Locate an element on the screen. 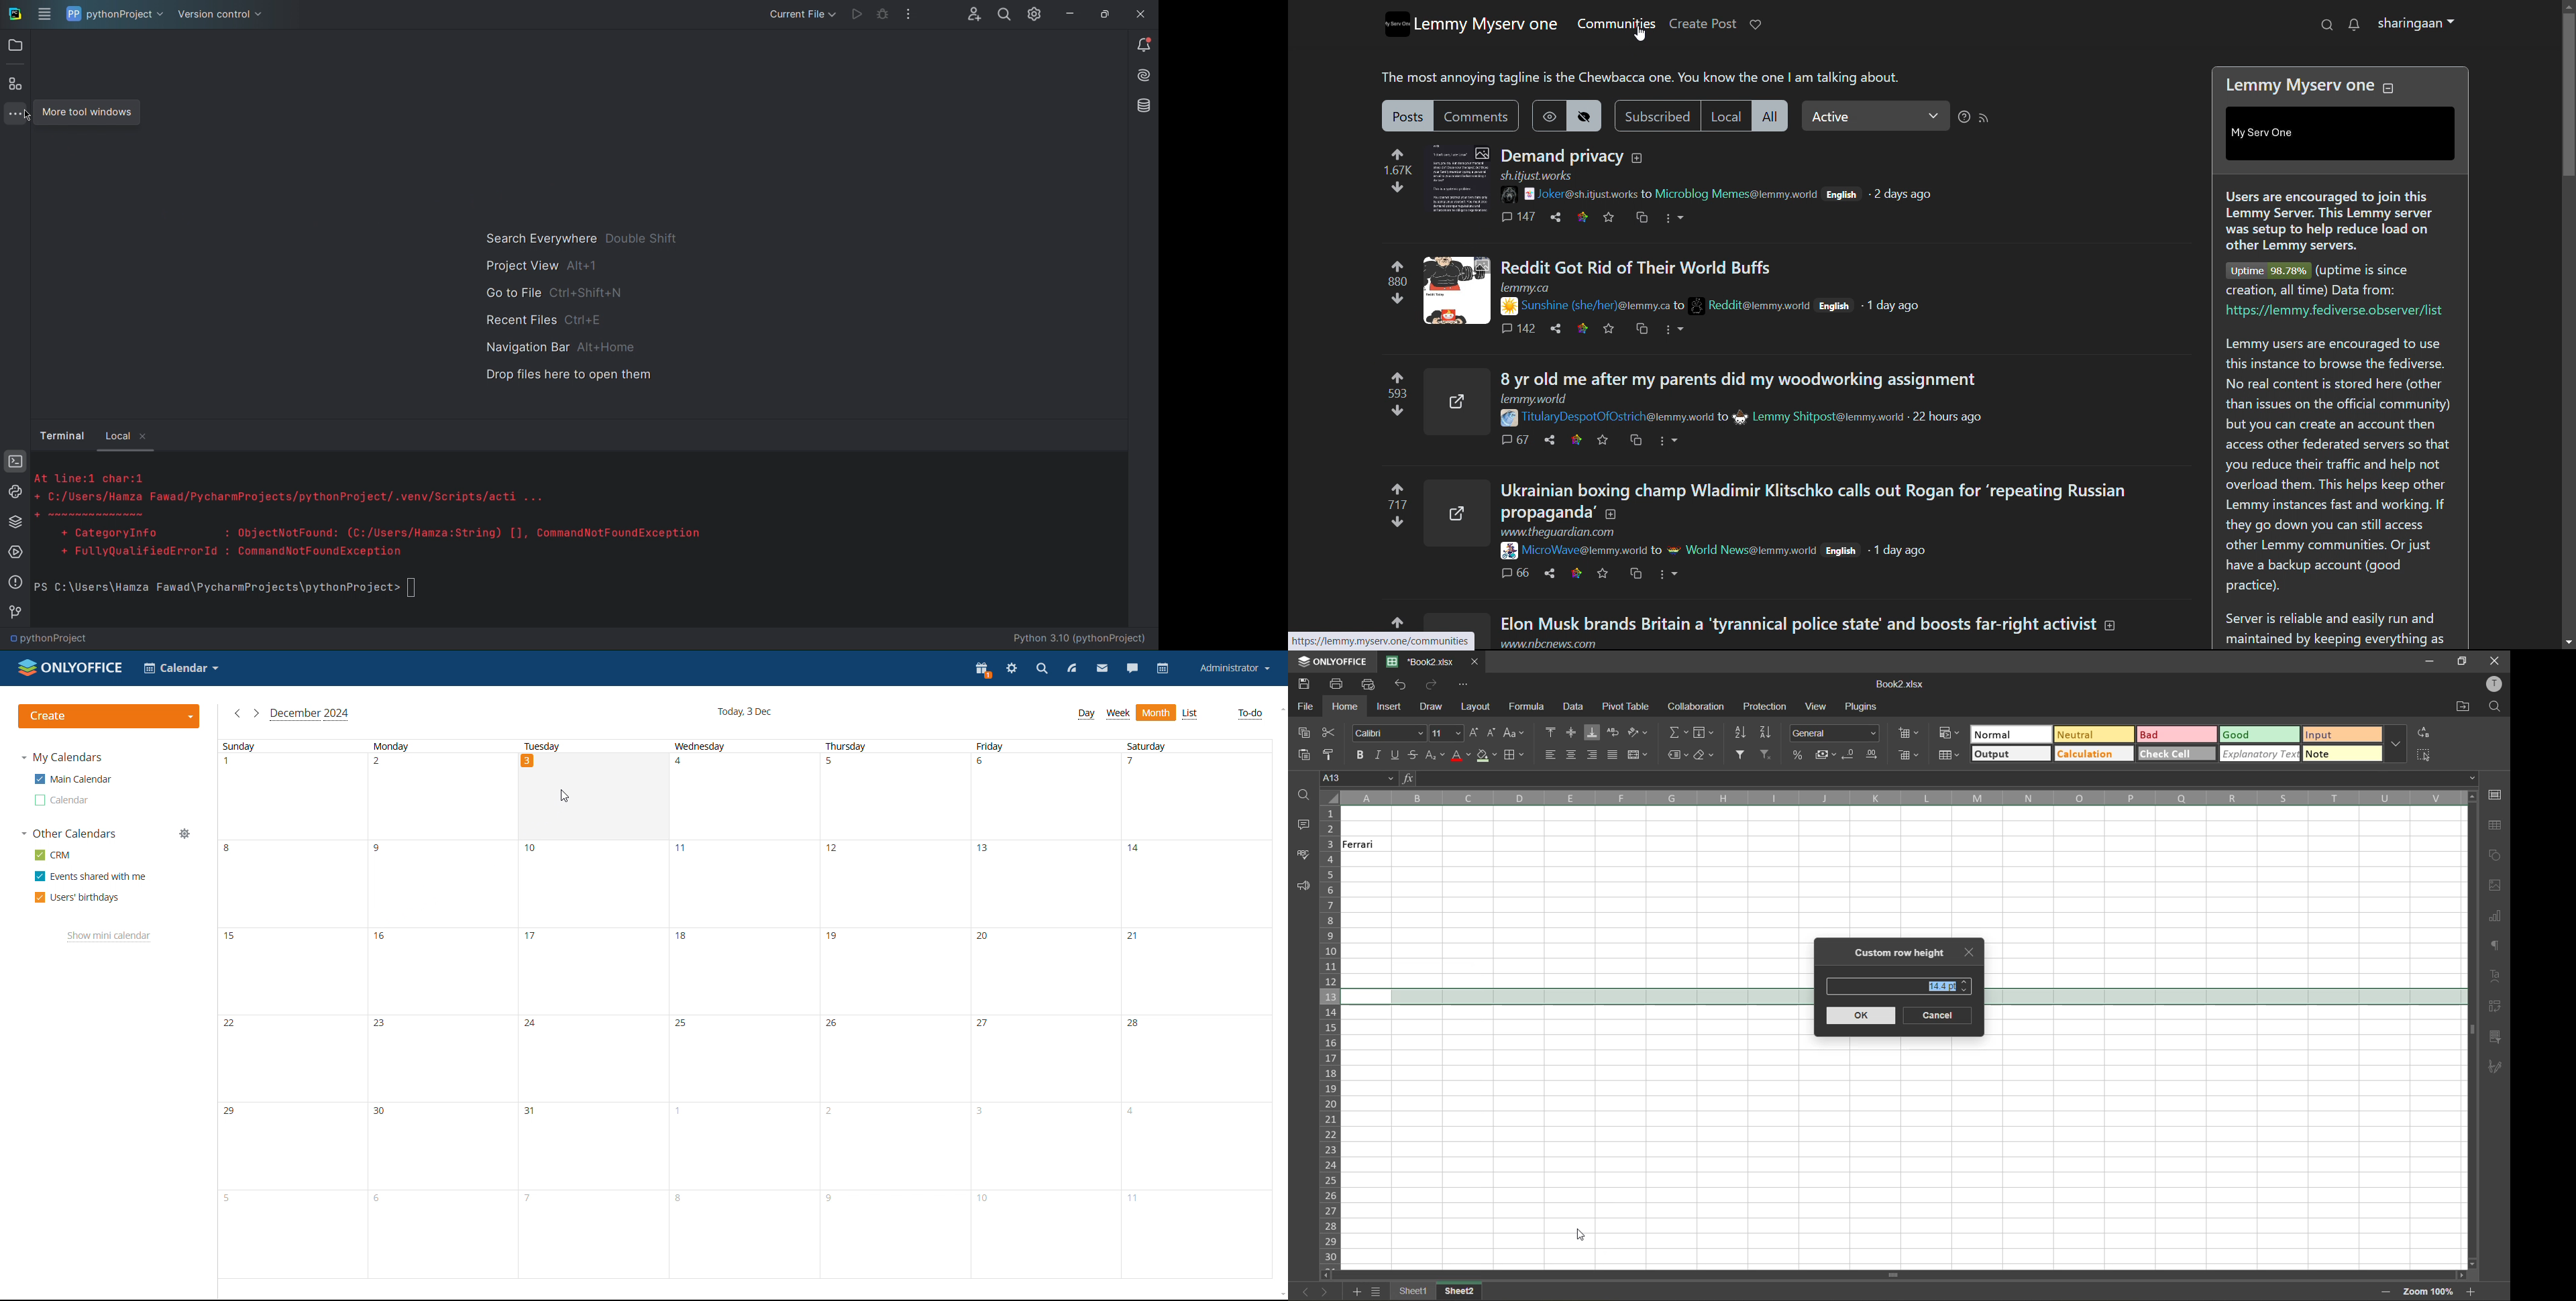  close is located at coordinates (1968, 953).